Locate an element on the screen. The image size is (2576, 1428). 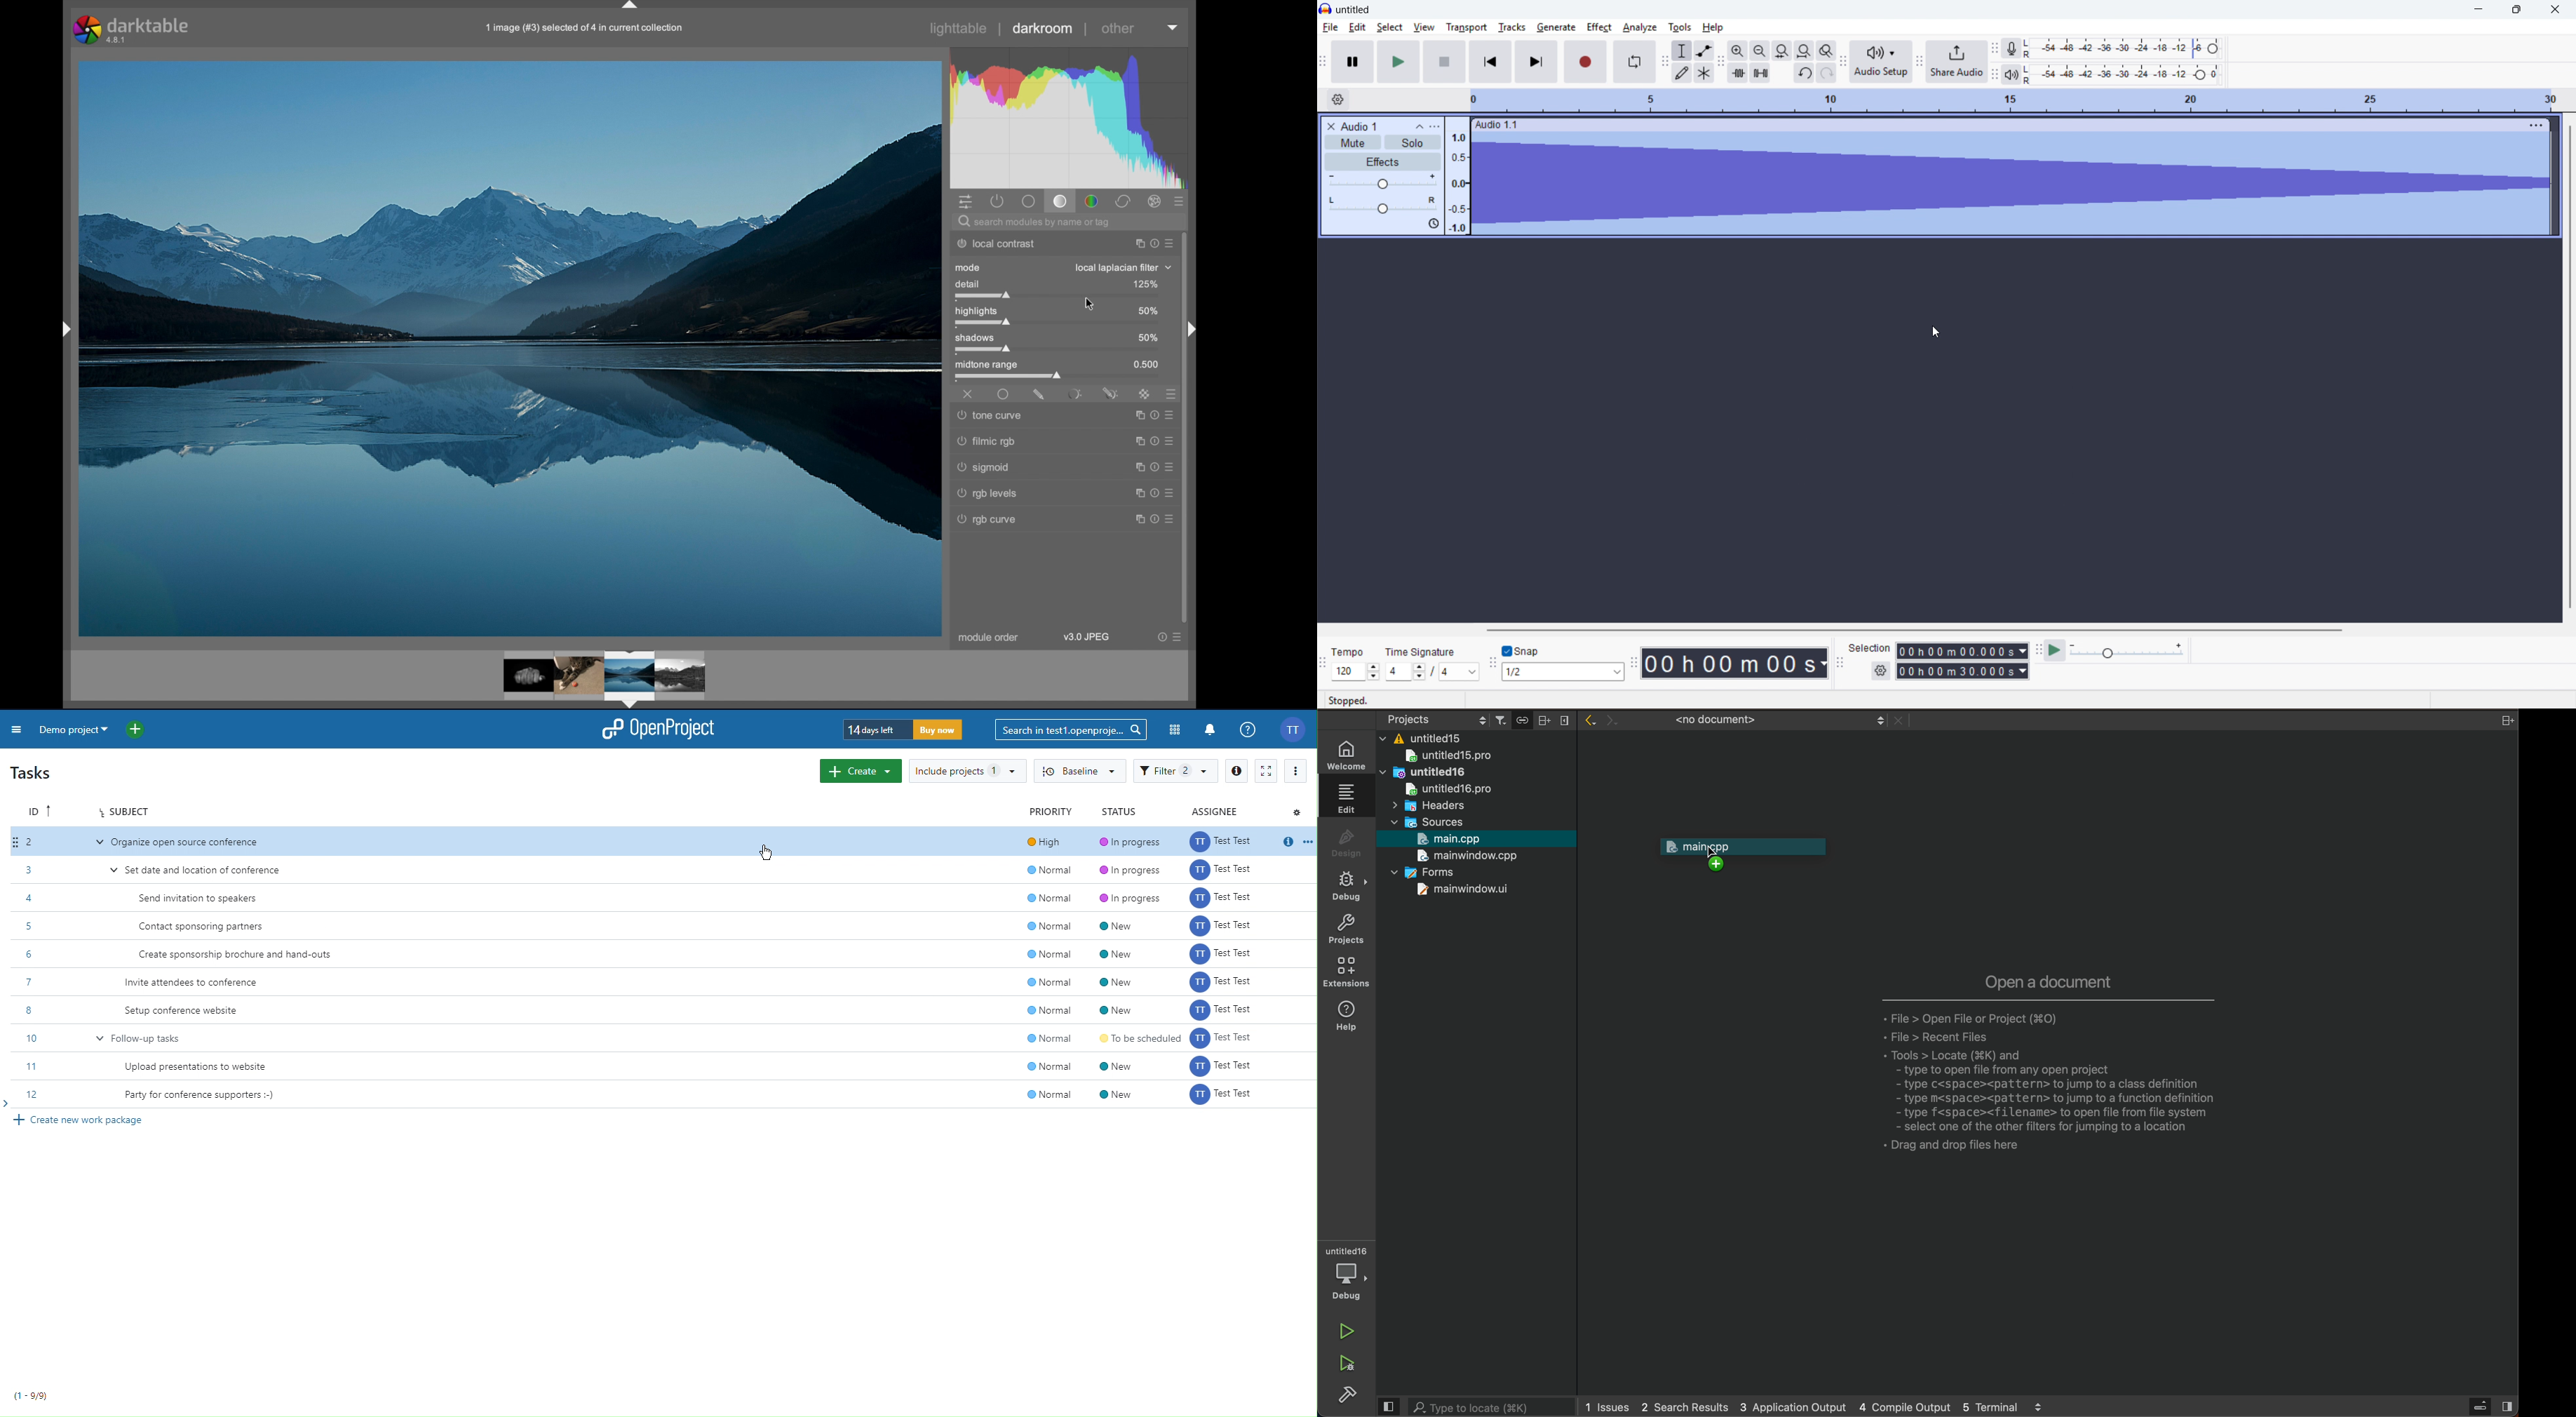
Playback speed  is located at coordinates (2127, 651).